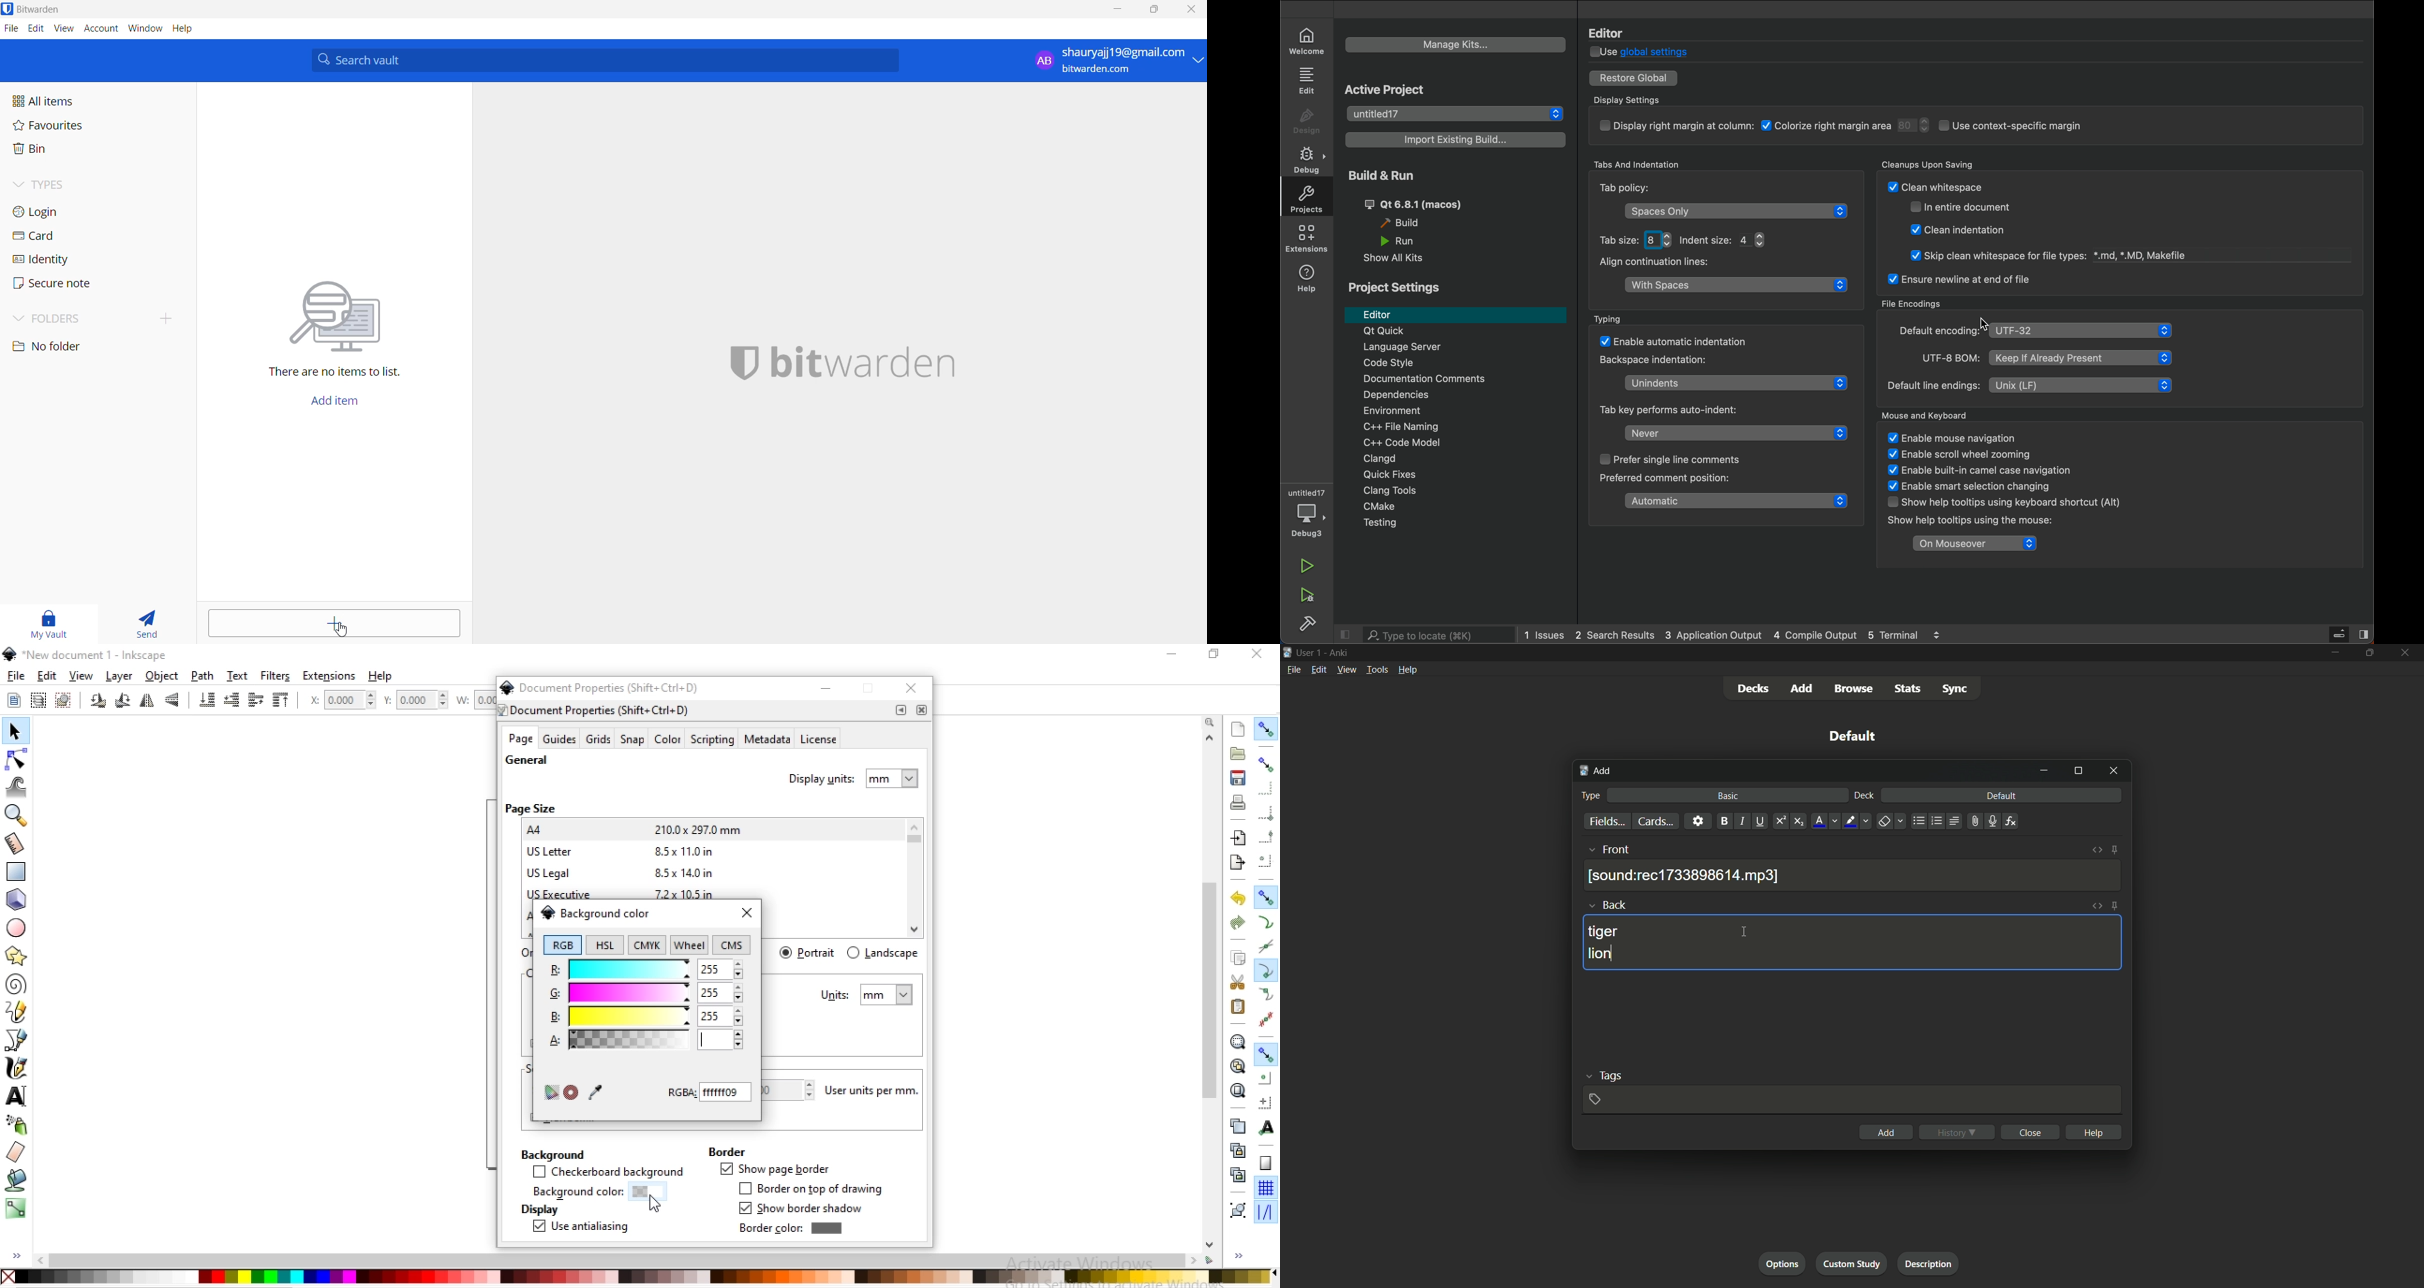  What do you see at coordinates (746, 914) in the screenshot?
I see `close` at bounding box center [746, 914].